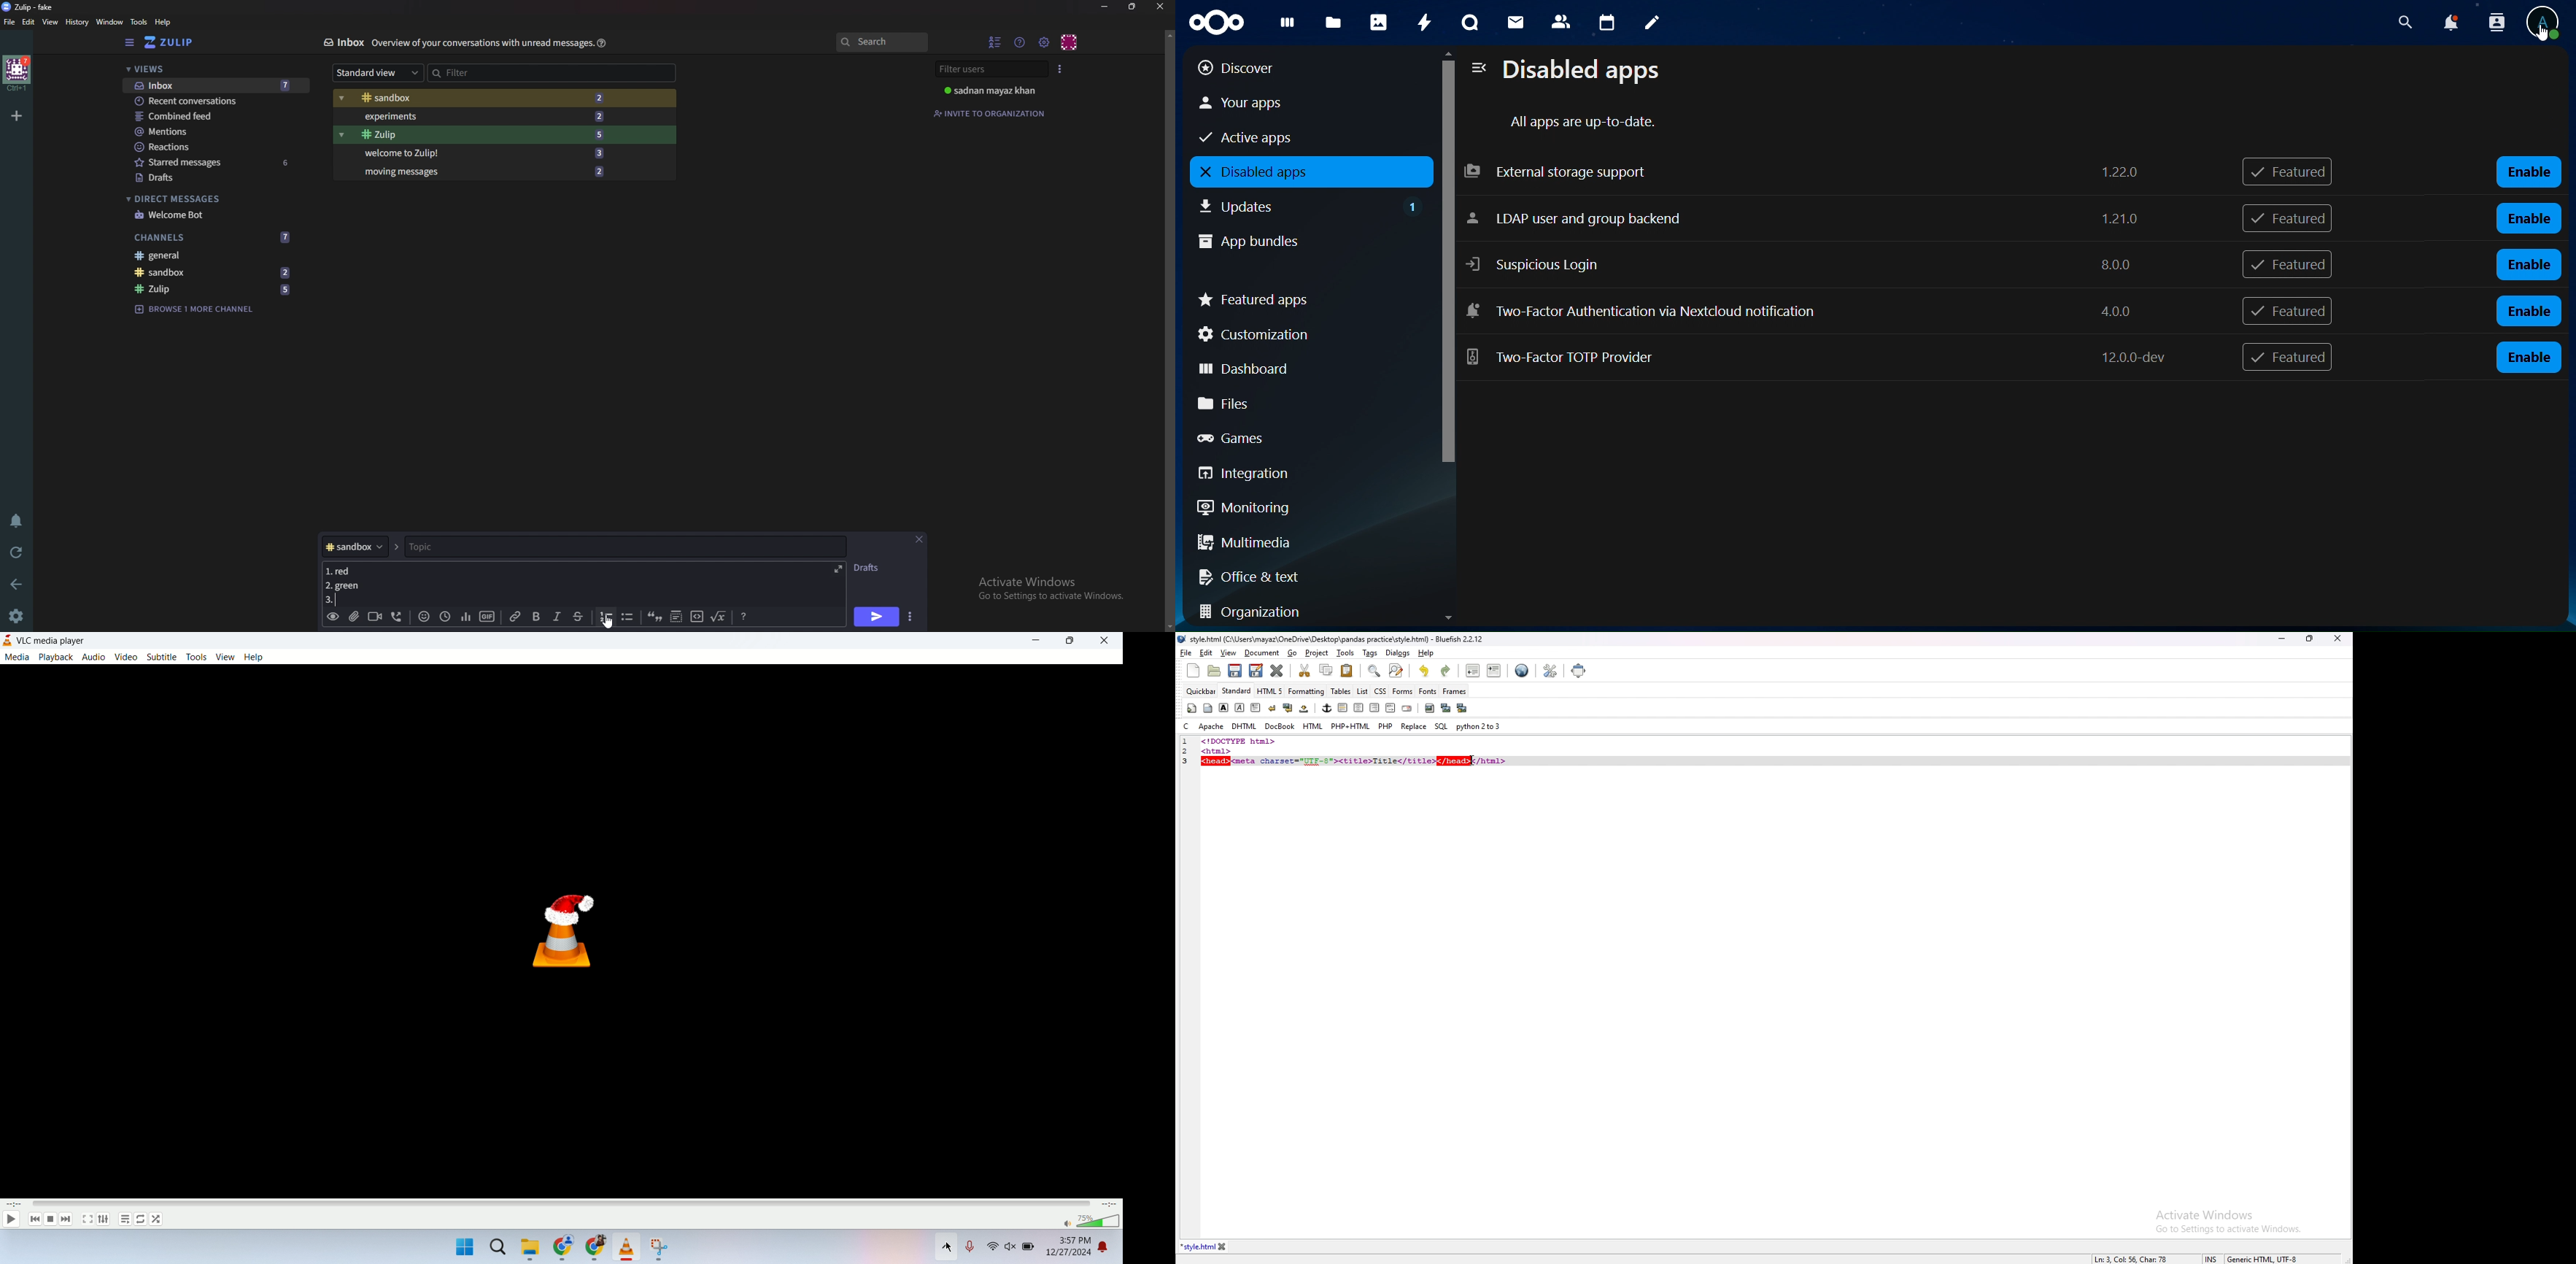  Describe the element at coordinates (920, 539) in the screenshot. I see `close message` at that location.